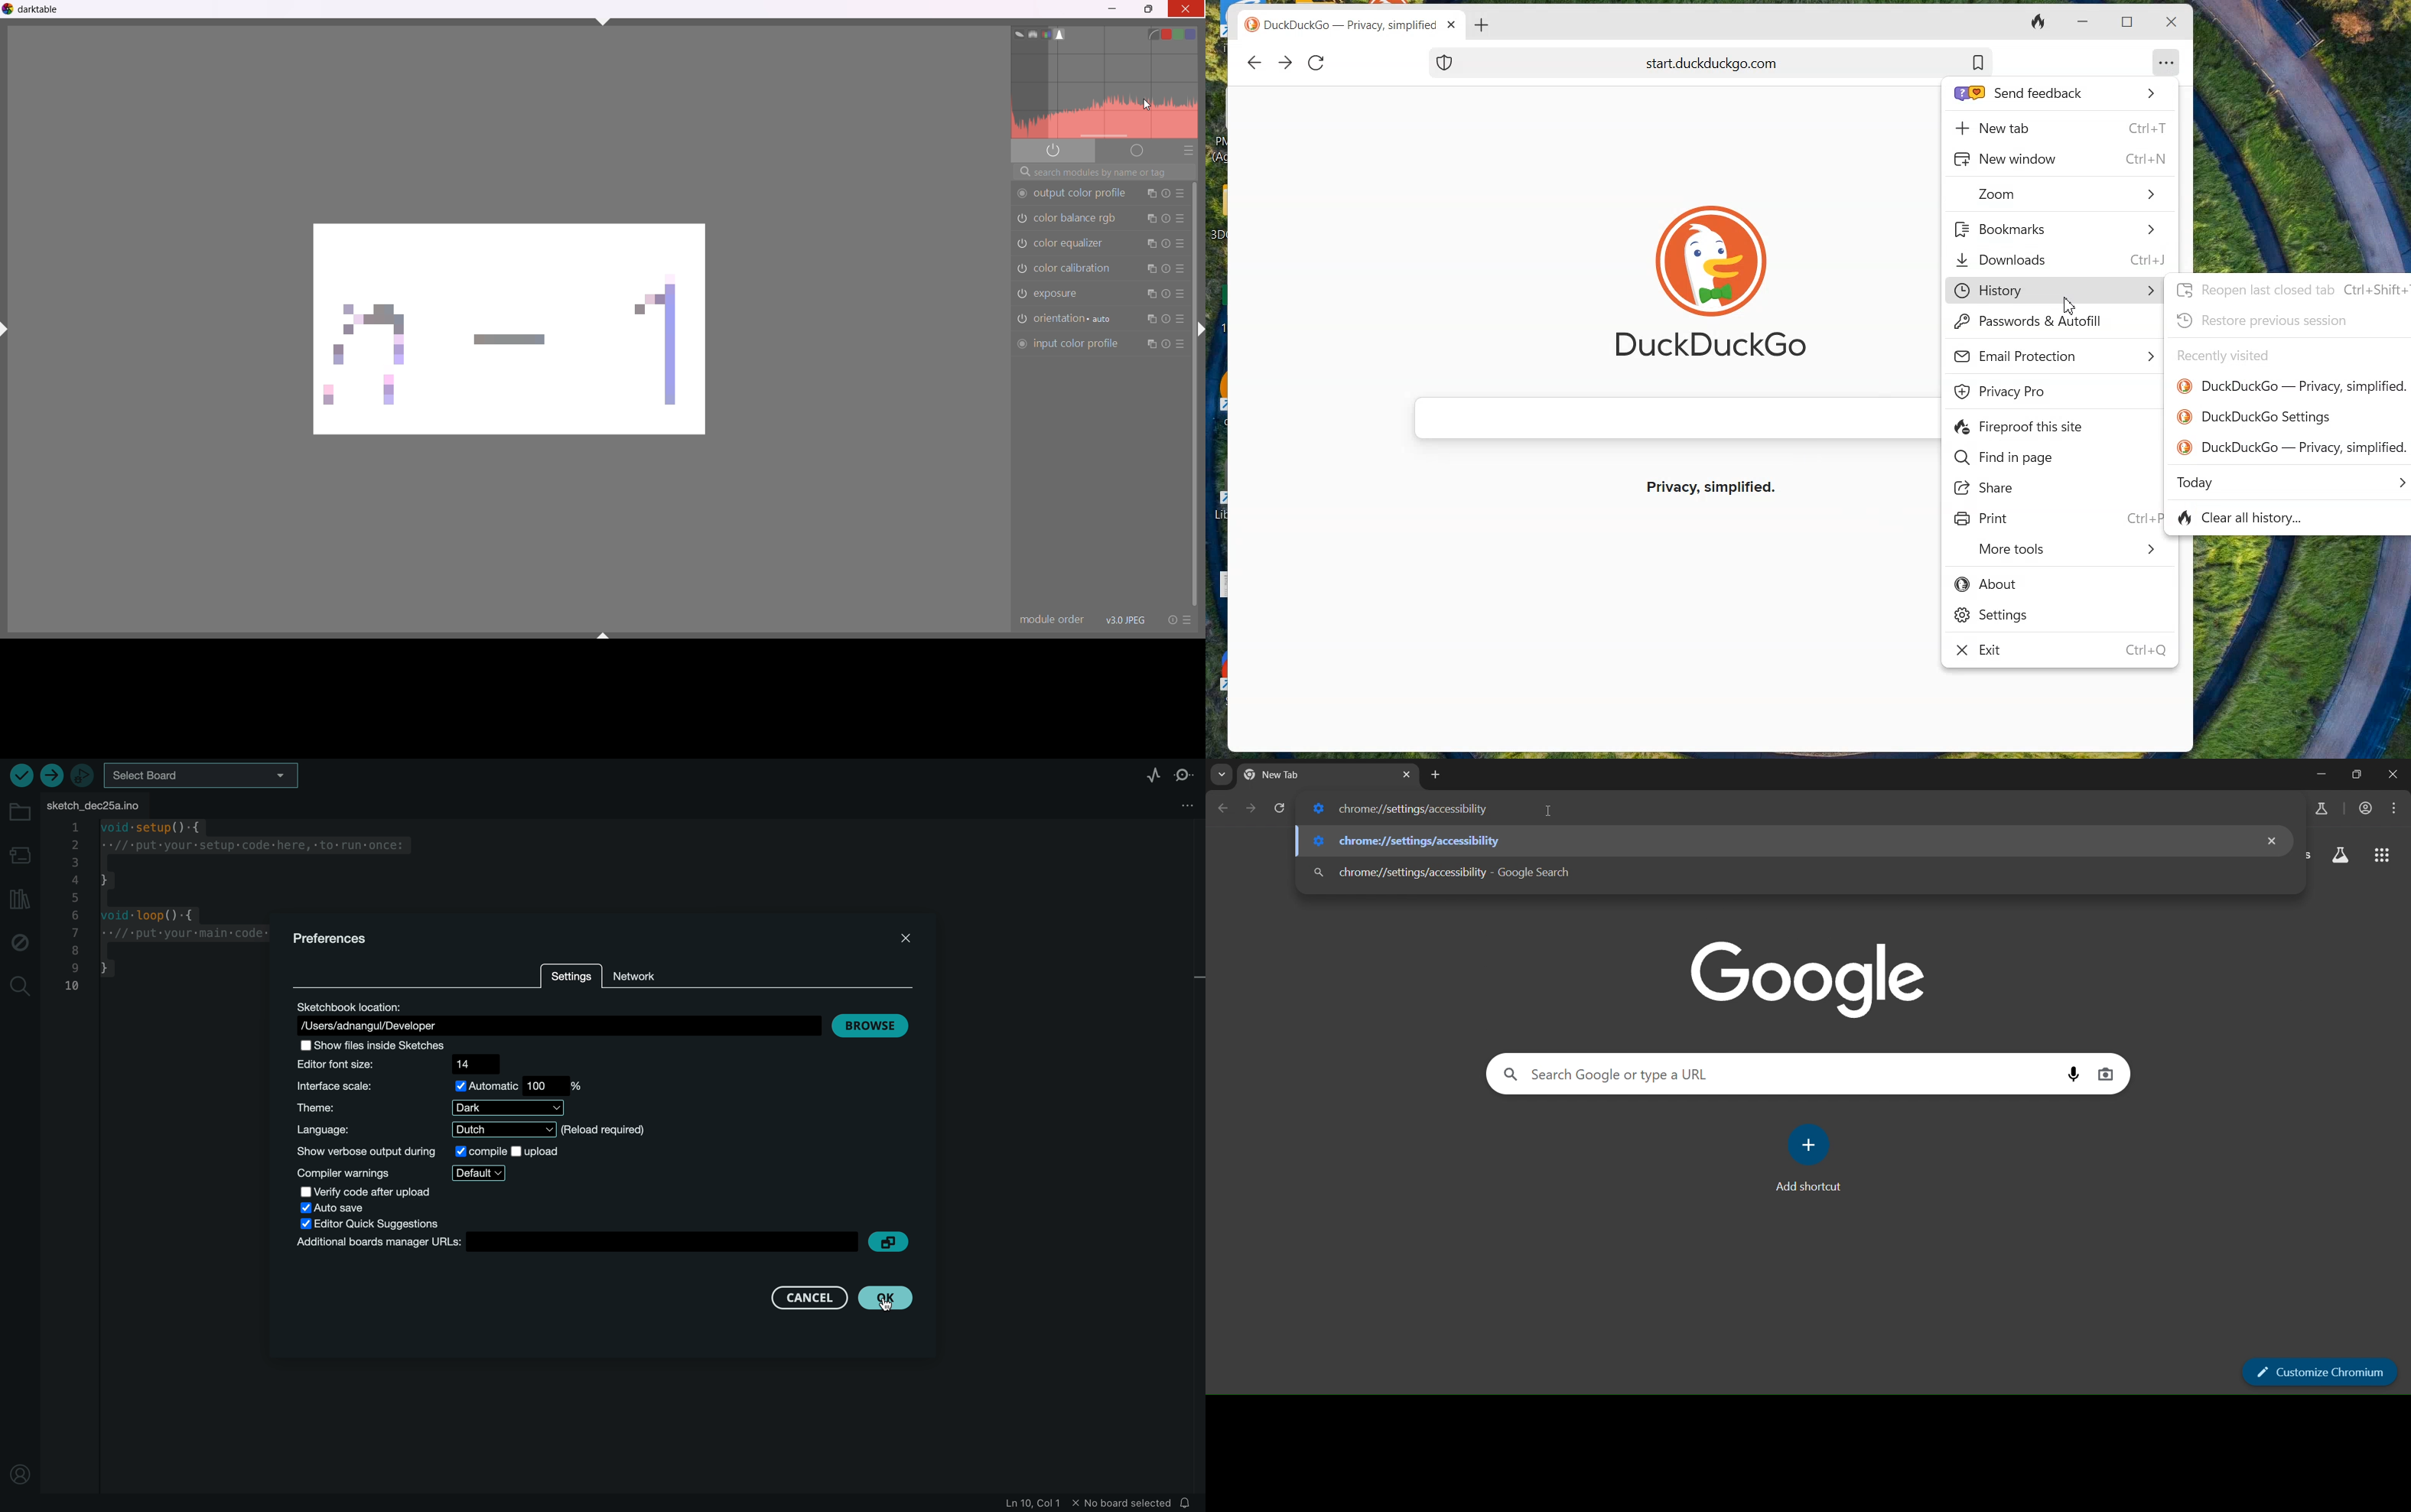 The height and width of the screenshot is (1512, 2436). I want to click on search tabs, so click(1219, 776).